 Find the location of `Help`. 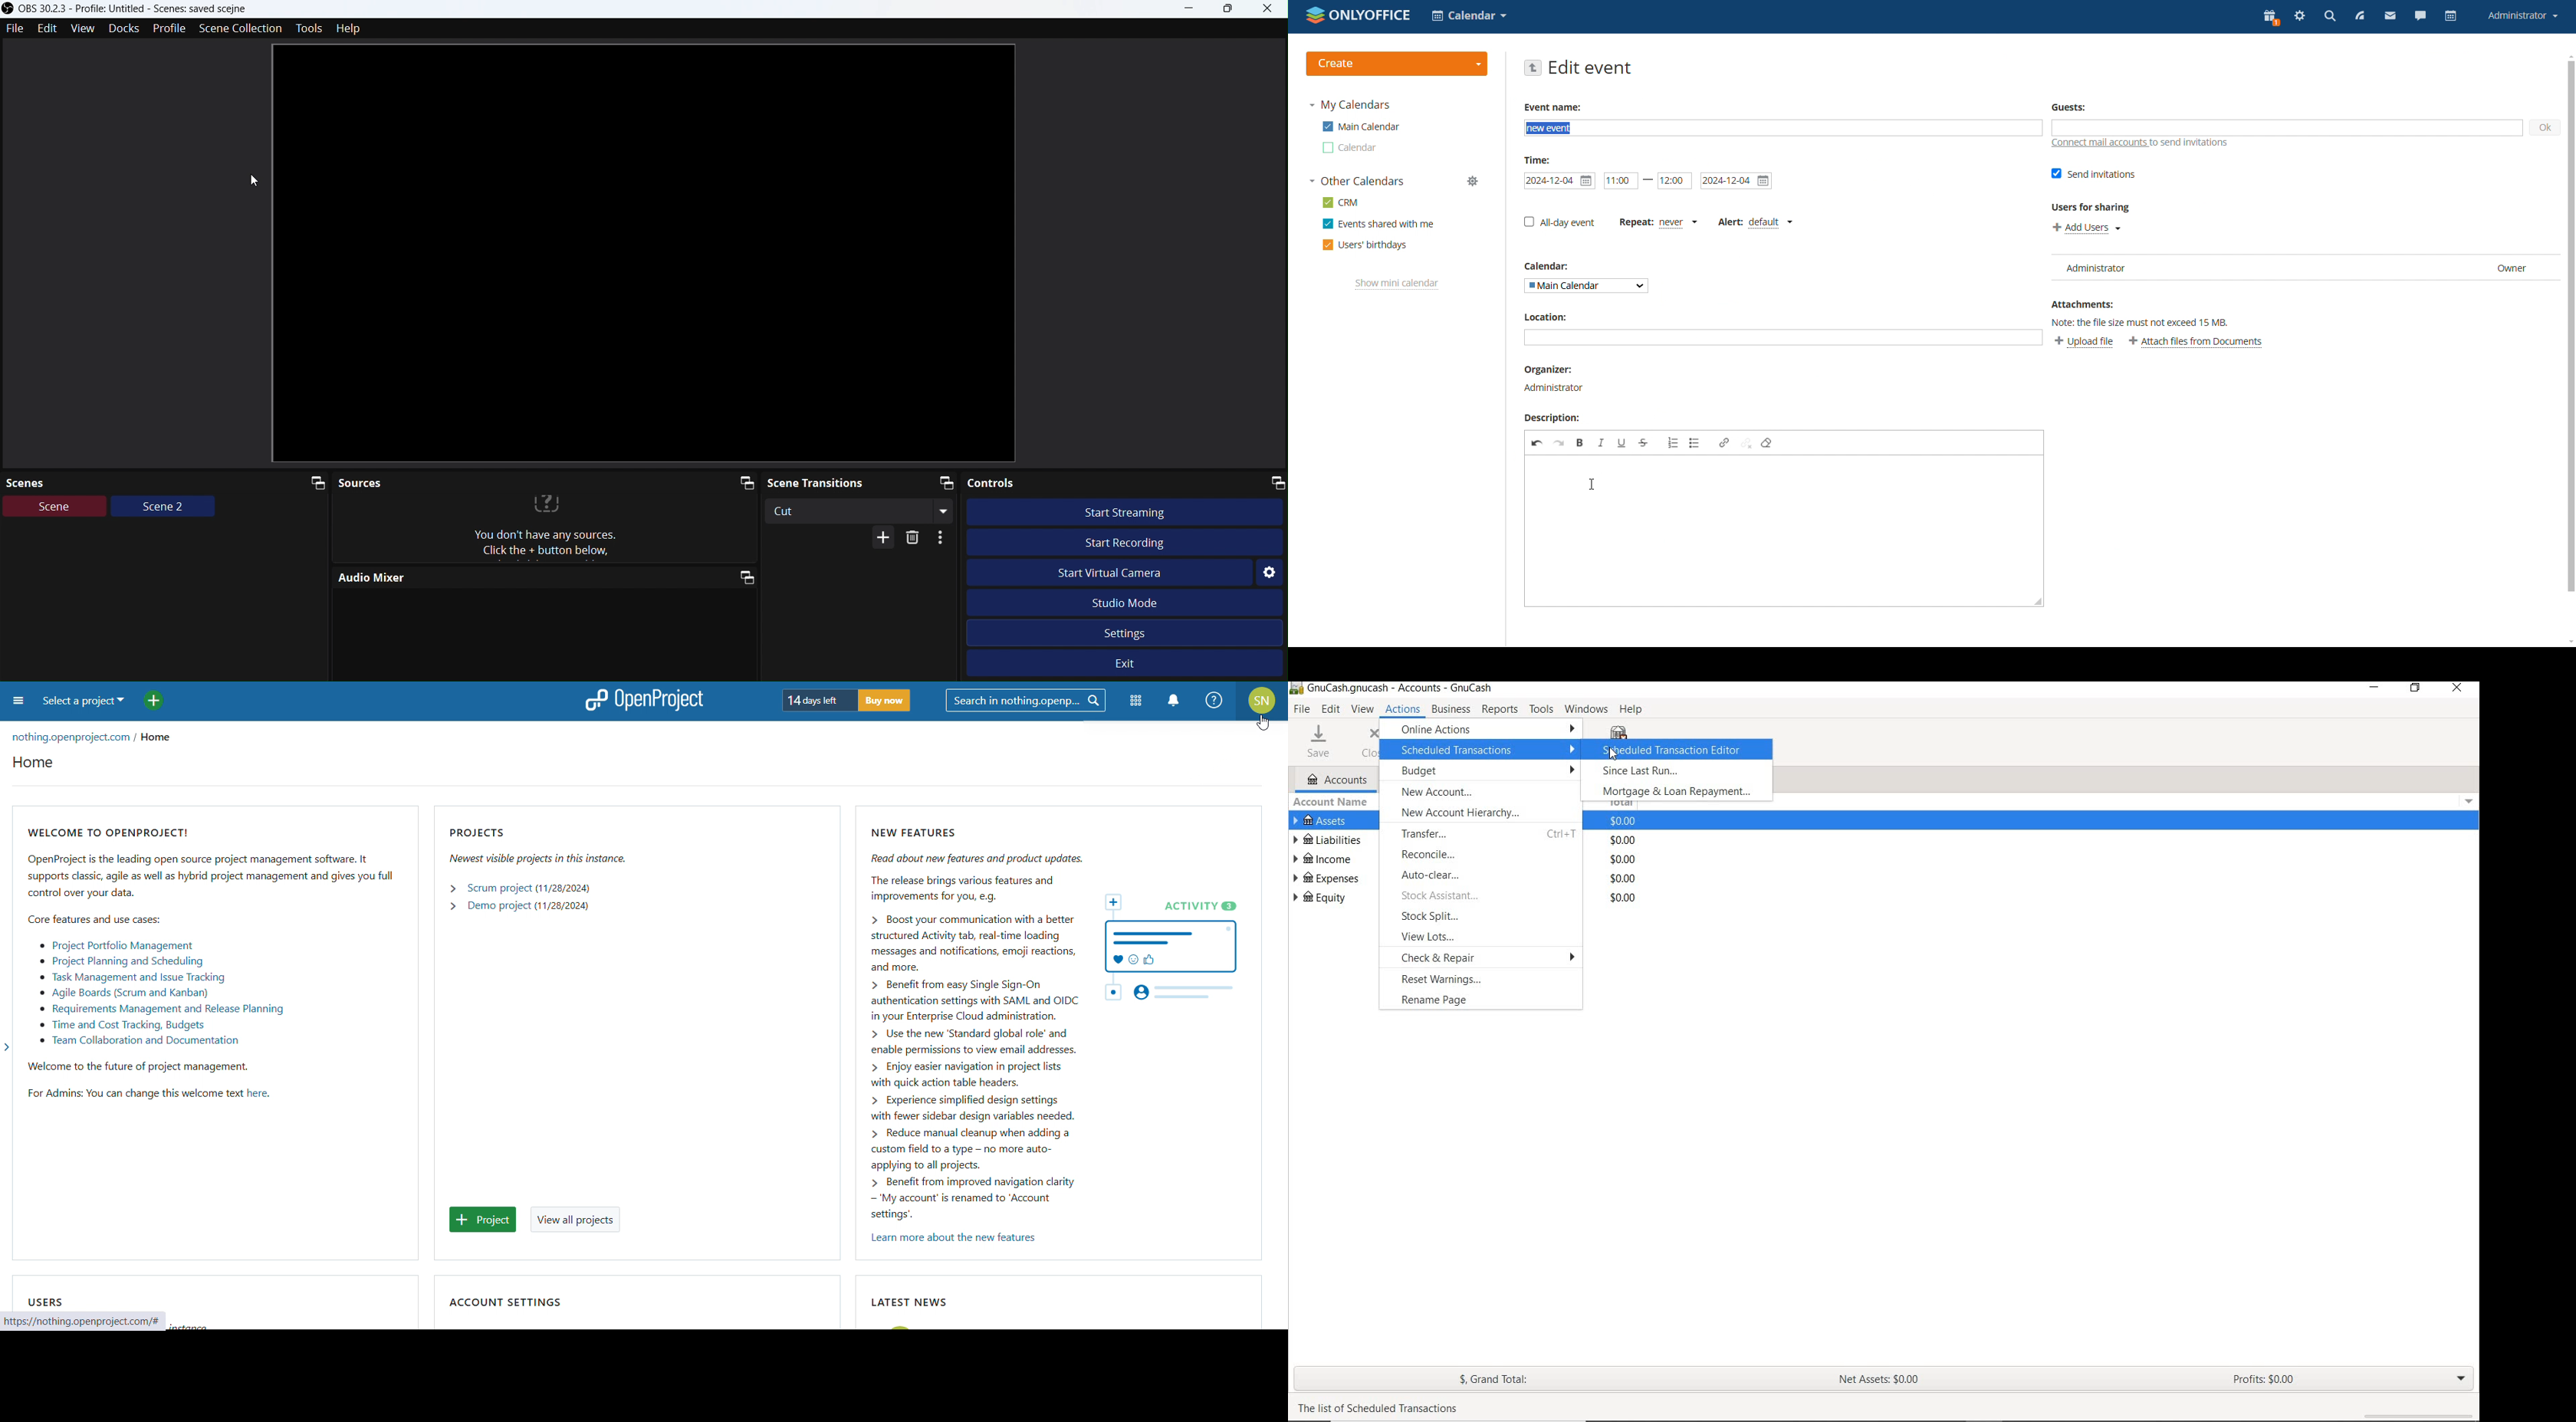

Help is located at coordinates (351, 28).